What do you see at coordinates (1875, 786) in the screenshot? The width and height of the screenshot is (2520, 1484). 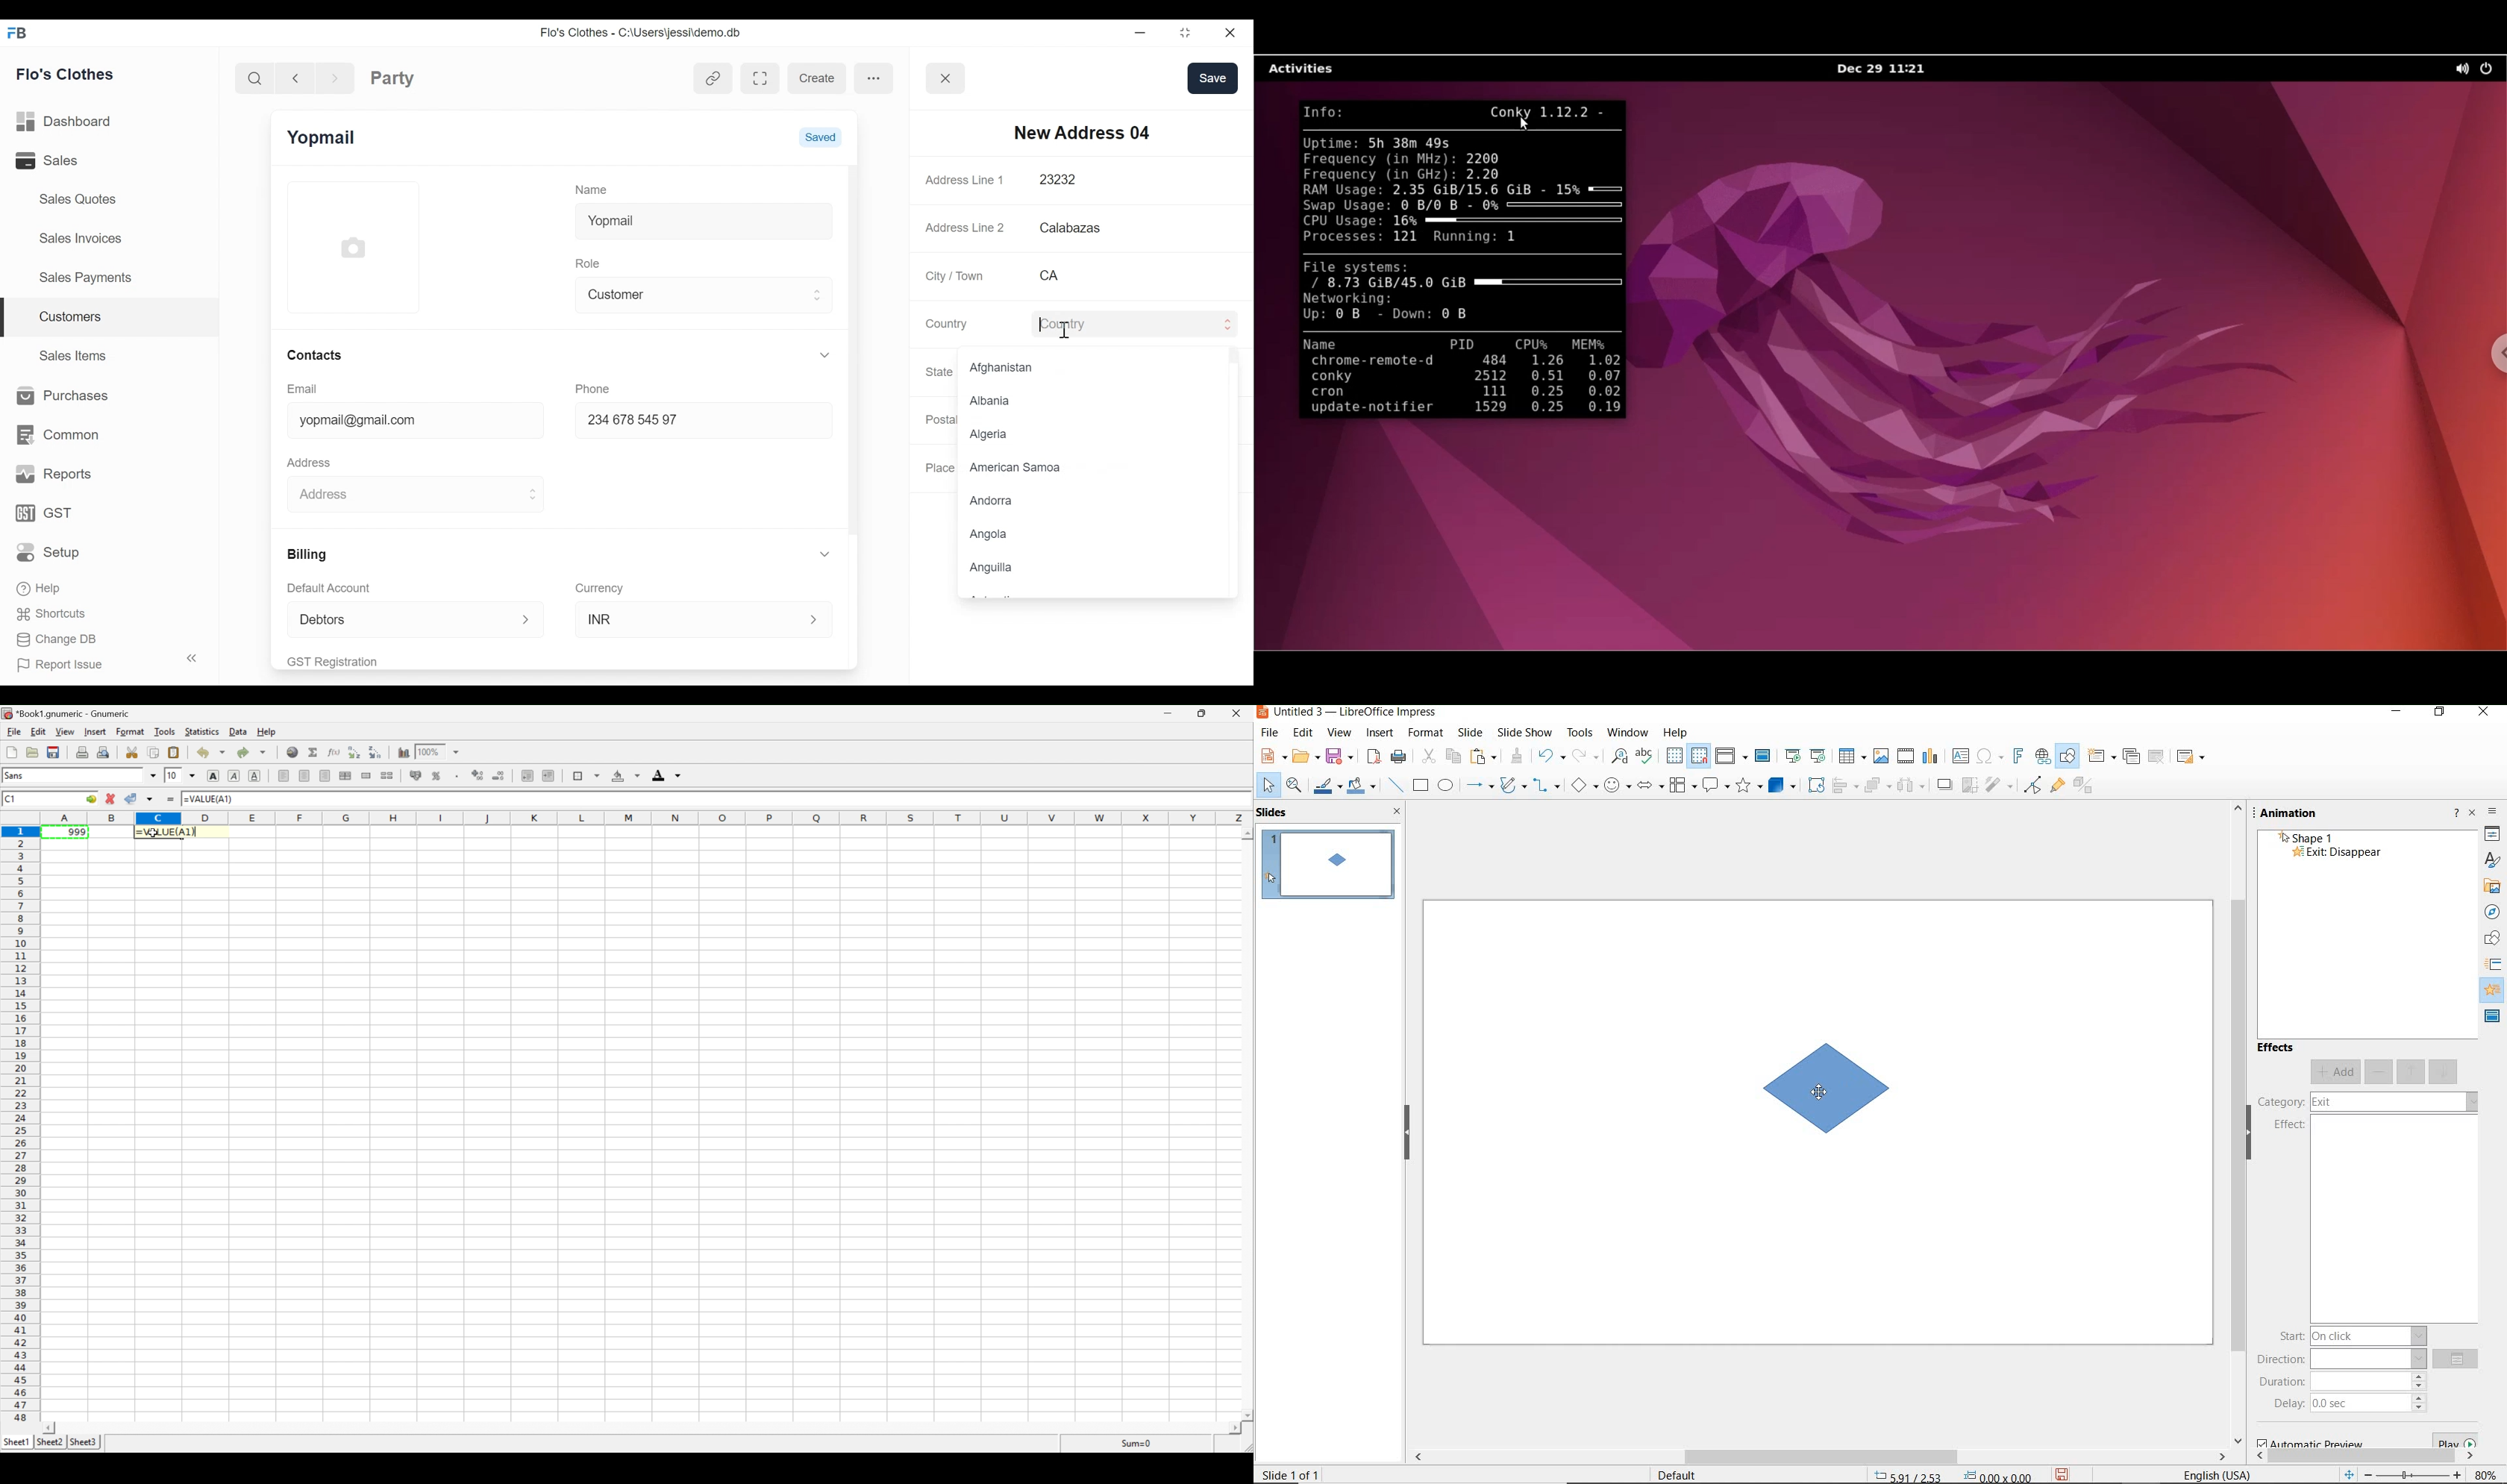 I see `arrange` at bounding box center [1875, 786].